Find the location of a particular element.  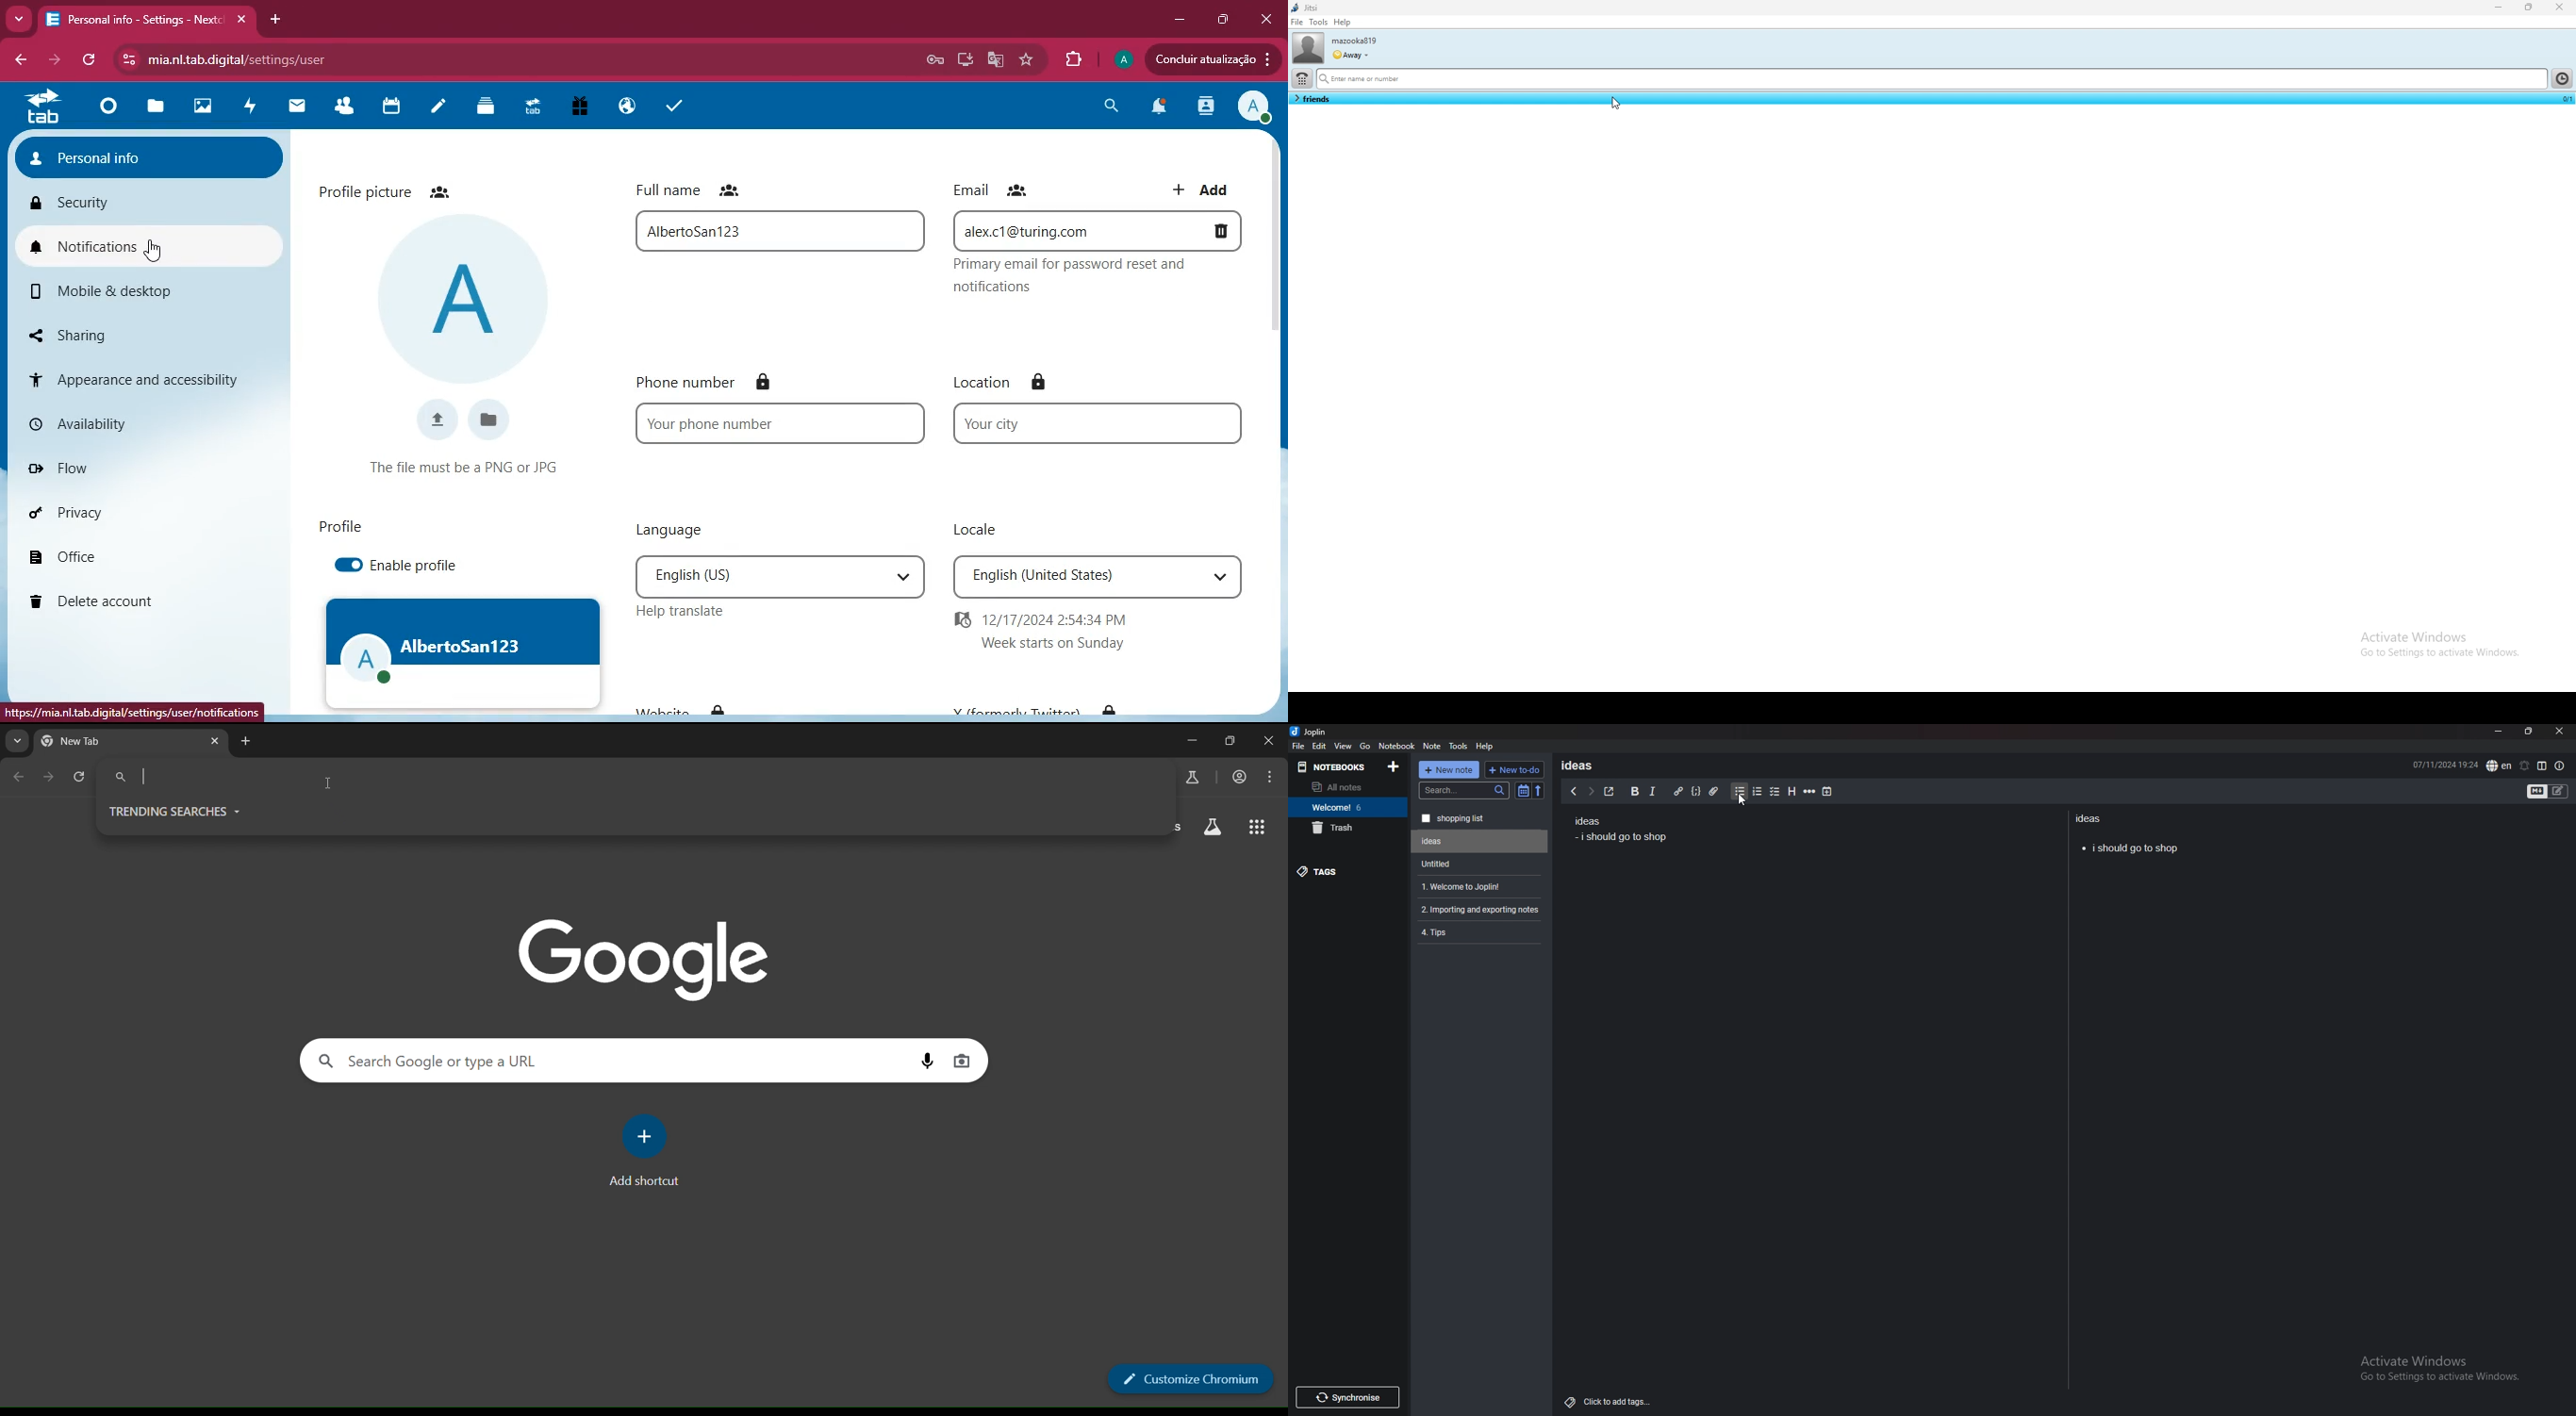

appearance is located at coordinates (147, 378).